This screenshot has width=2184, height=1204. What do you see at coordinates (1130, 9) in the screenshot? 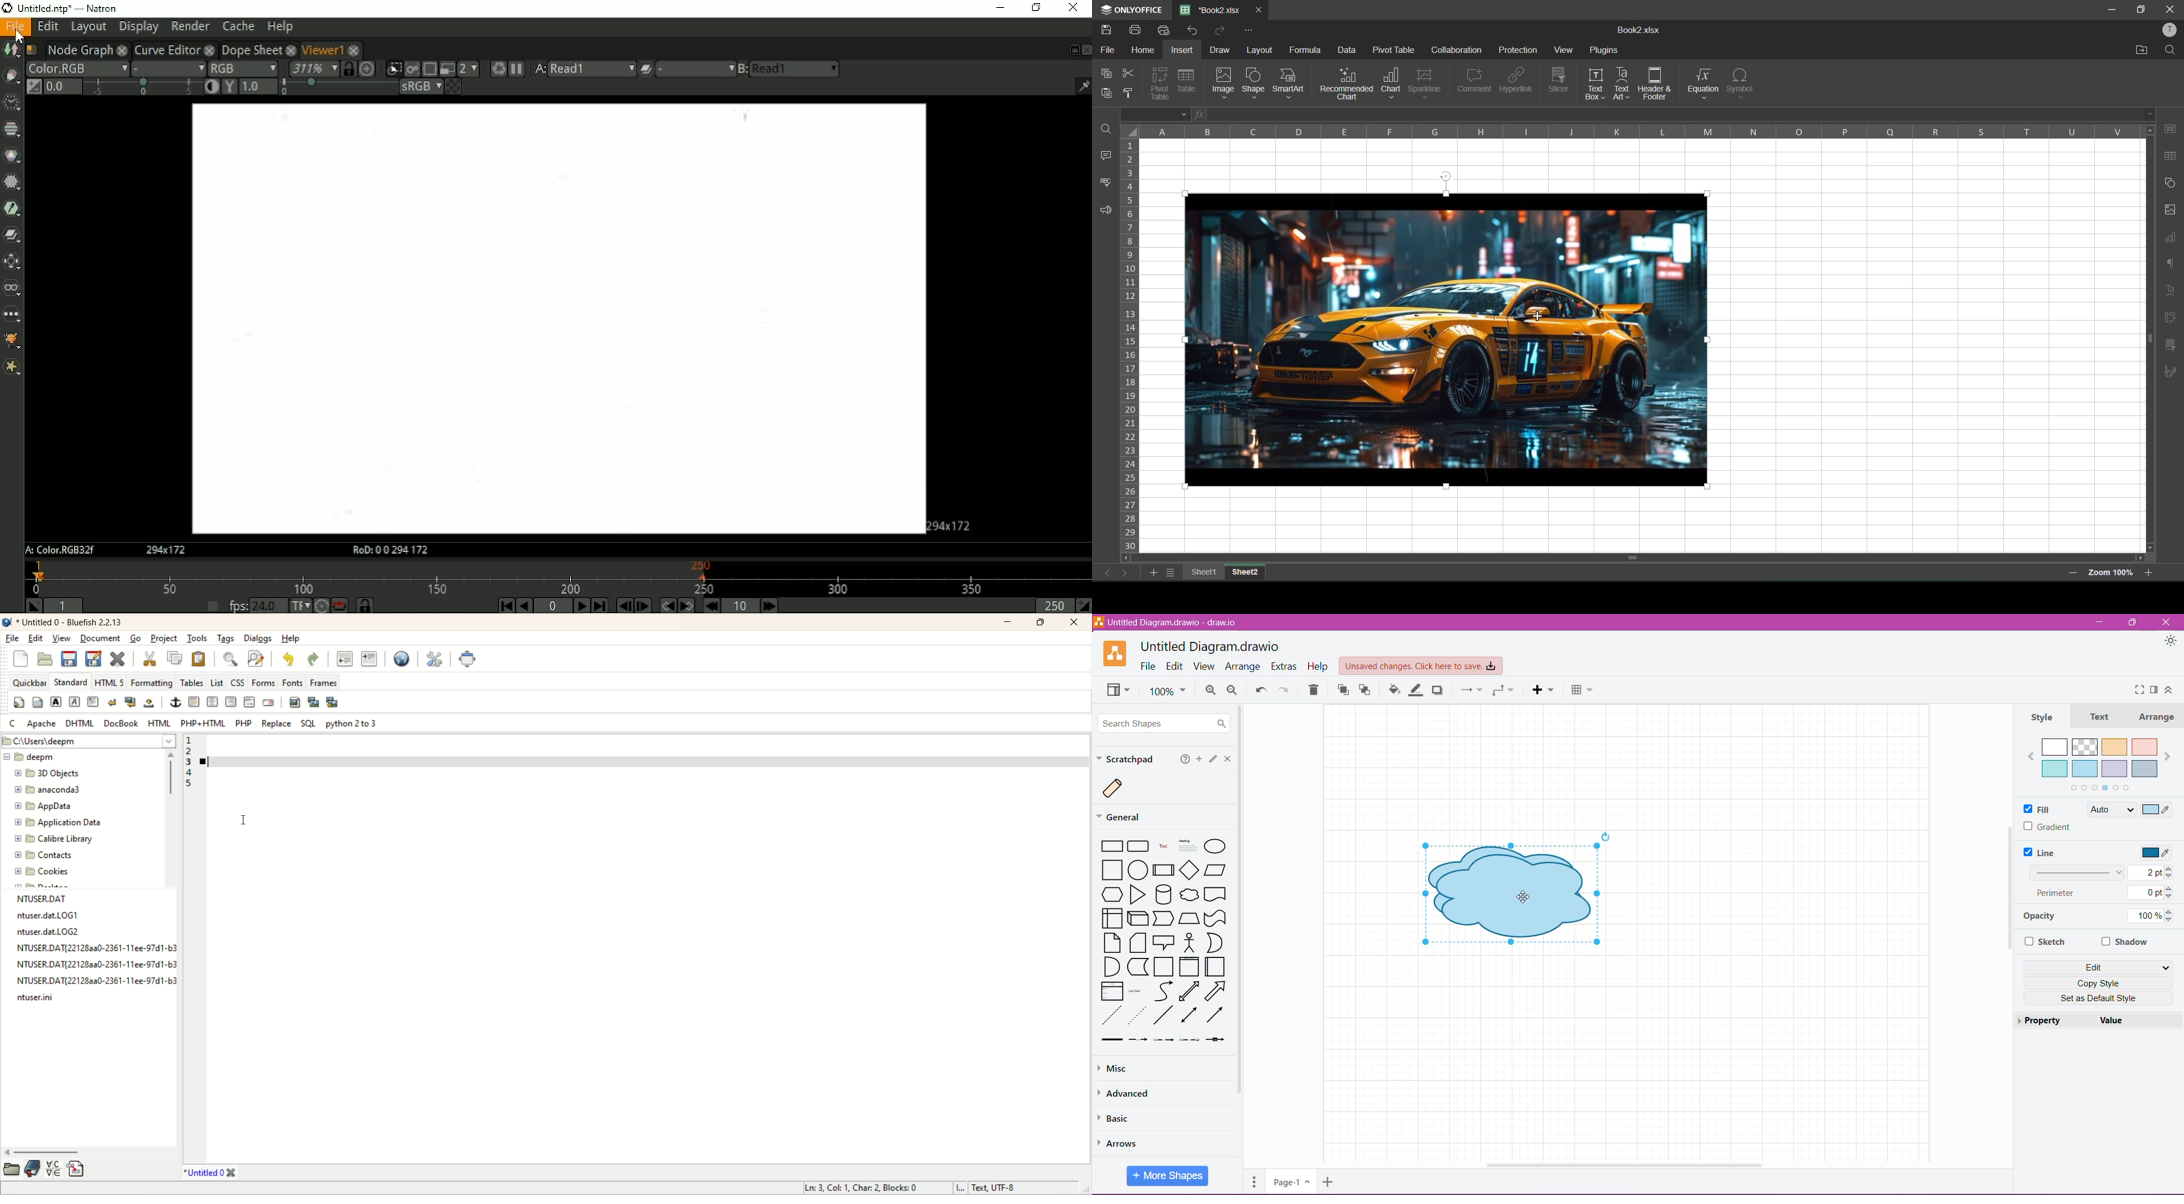
I see `ONLY OFFICE` at bounding box center [1130, 9].